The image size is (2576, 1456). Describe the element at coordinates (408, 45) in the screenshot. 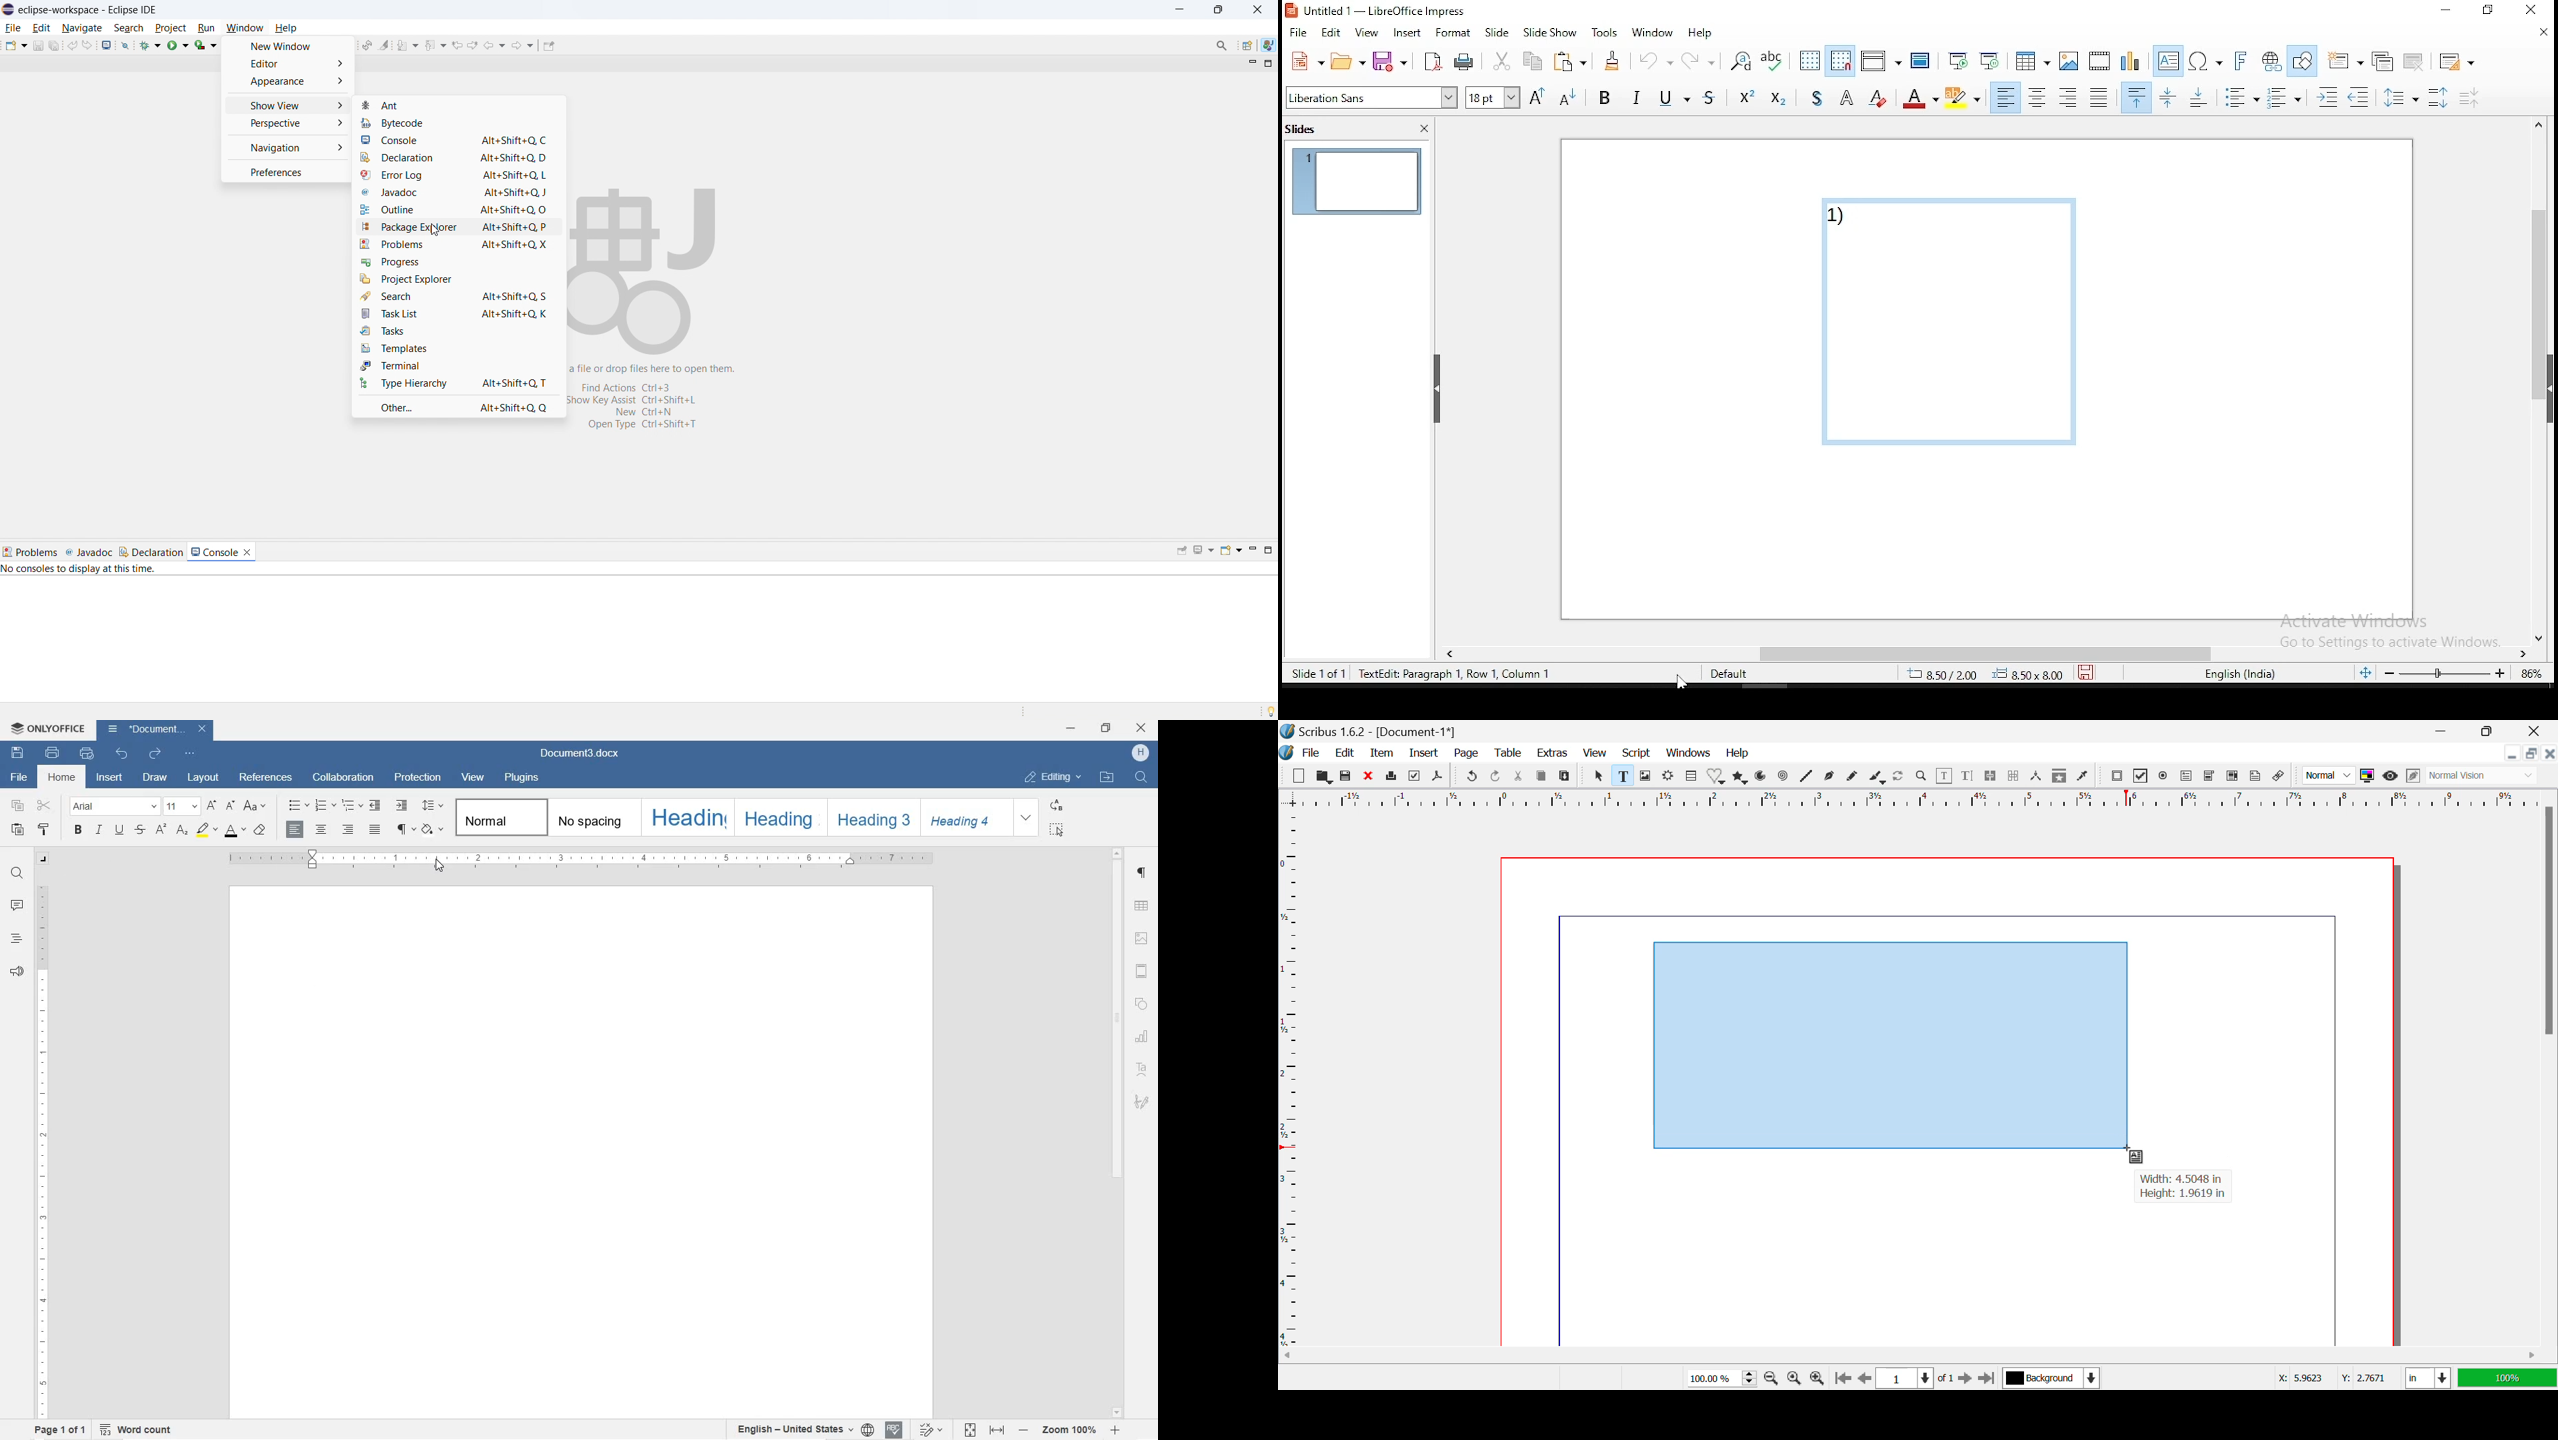

I see `next annotation` at that location.